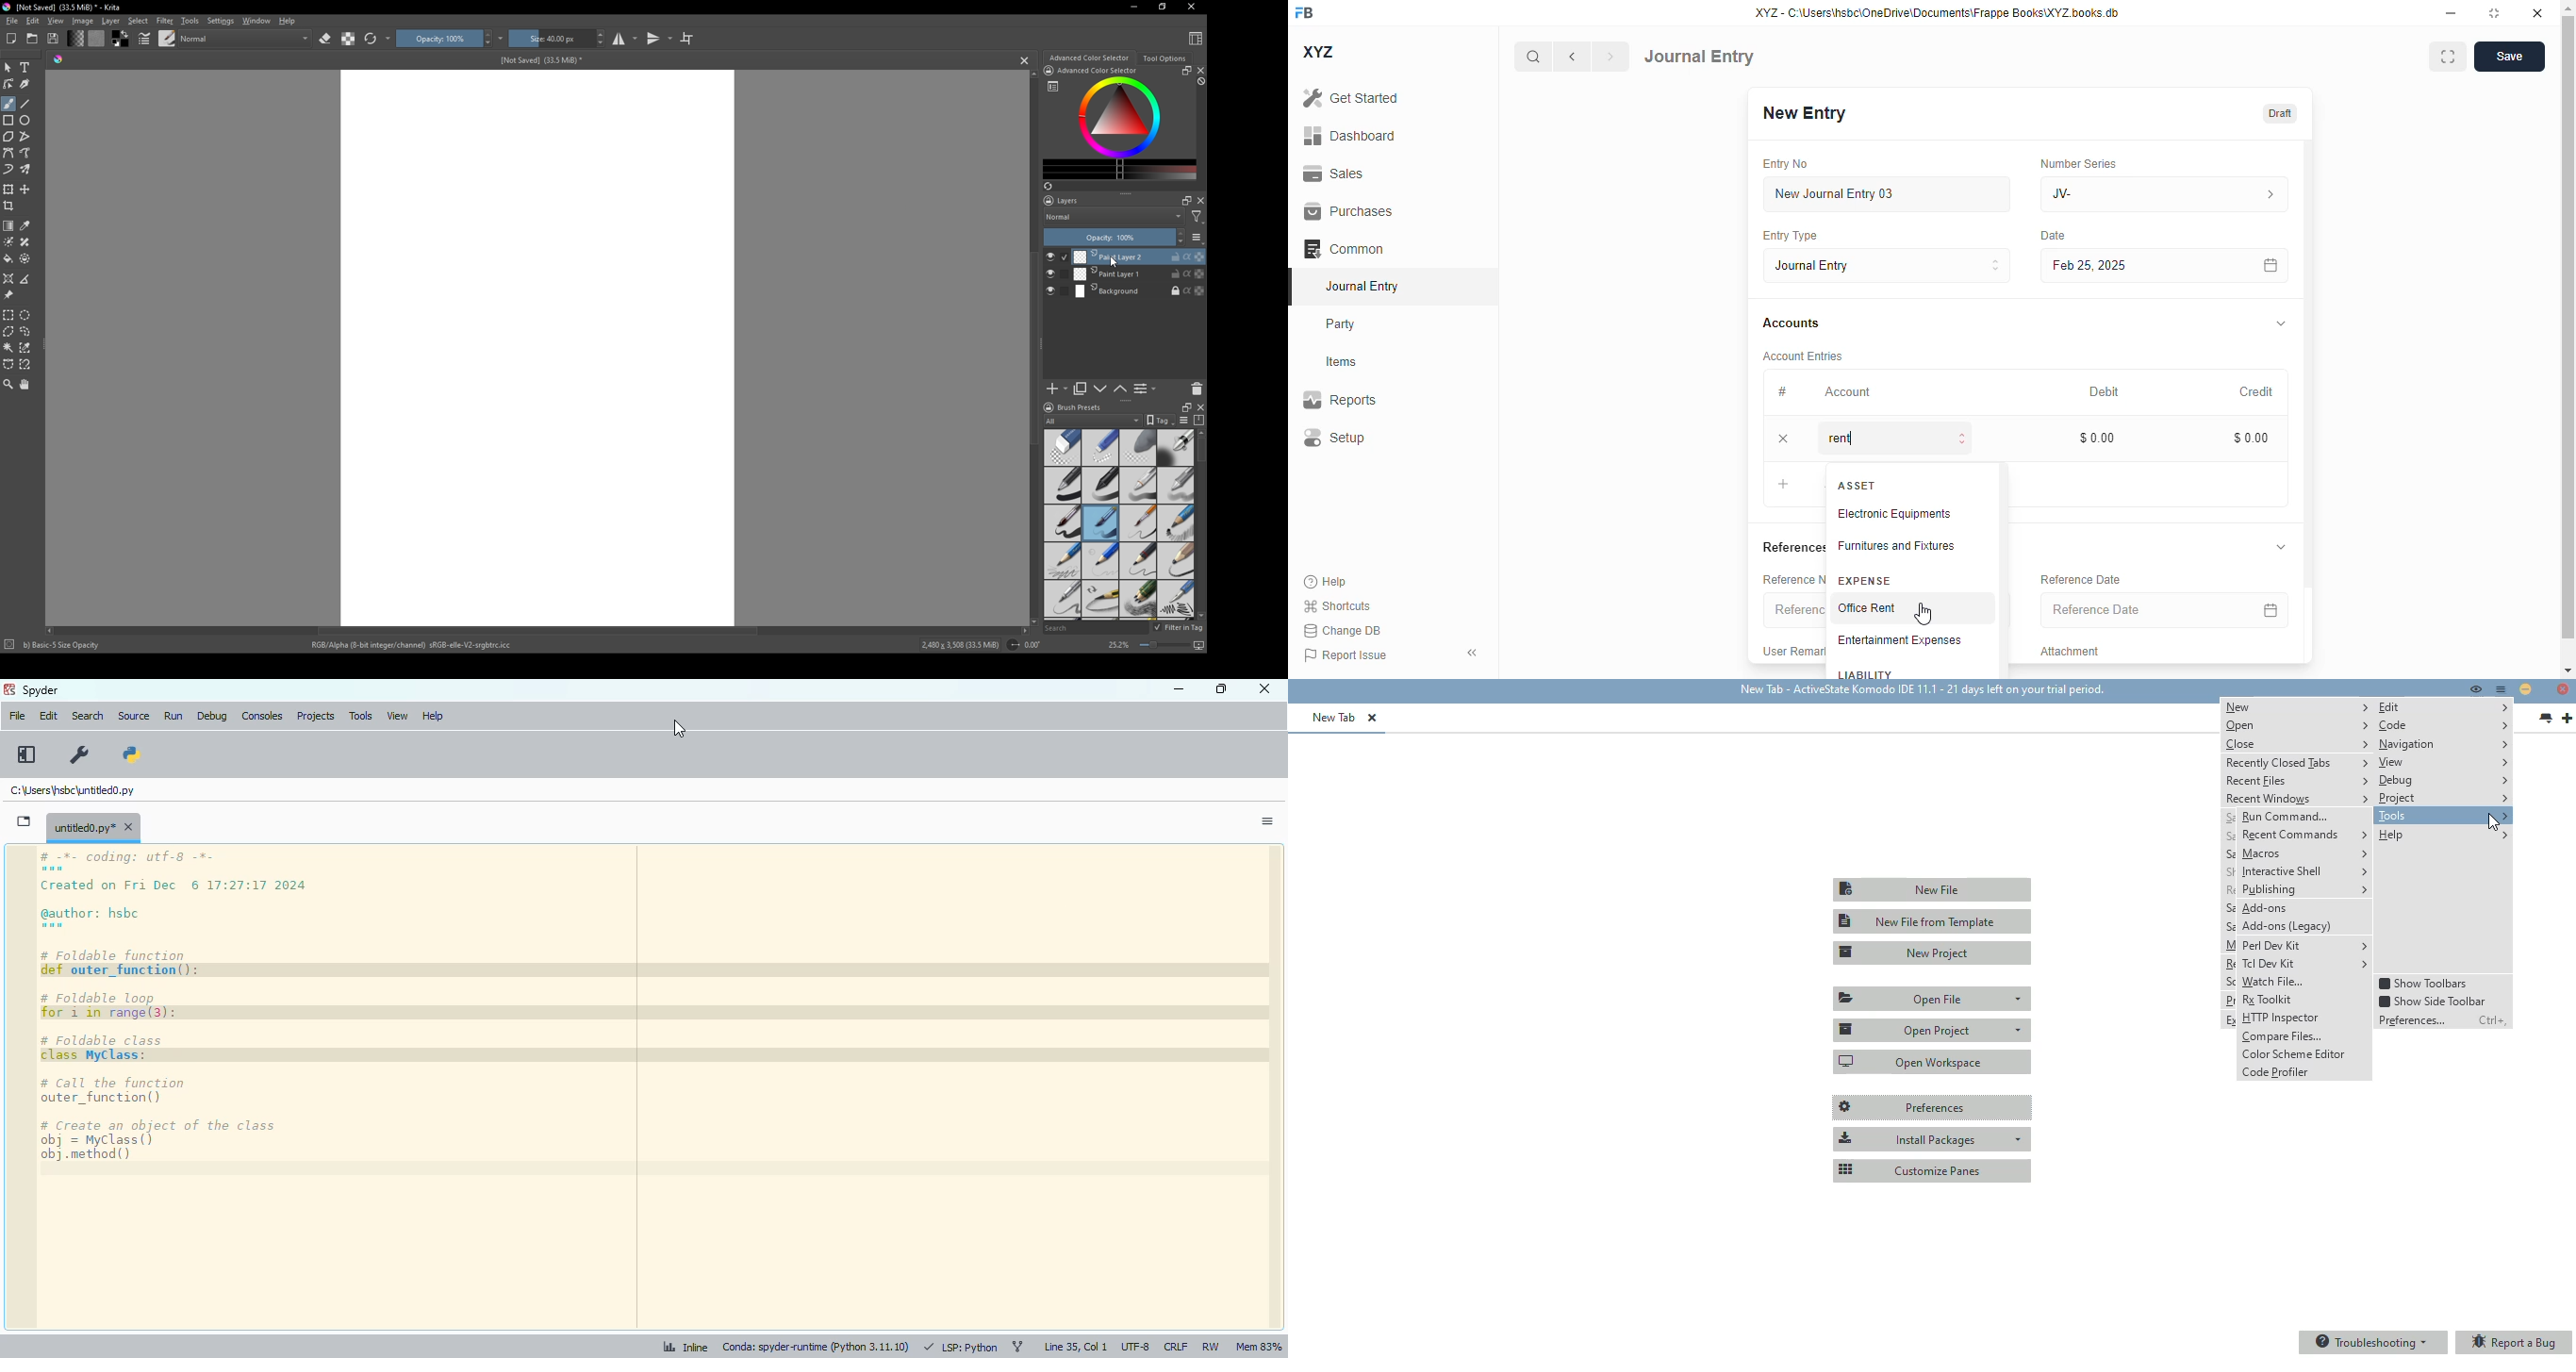 The width and height of the screenshot is (2576, 1372). Describe the element at coordinates (2256, 392) in the screenshot. I see `credit` at that location.